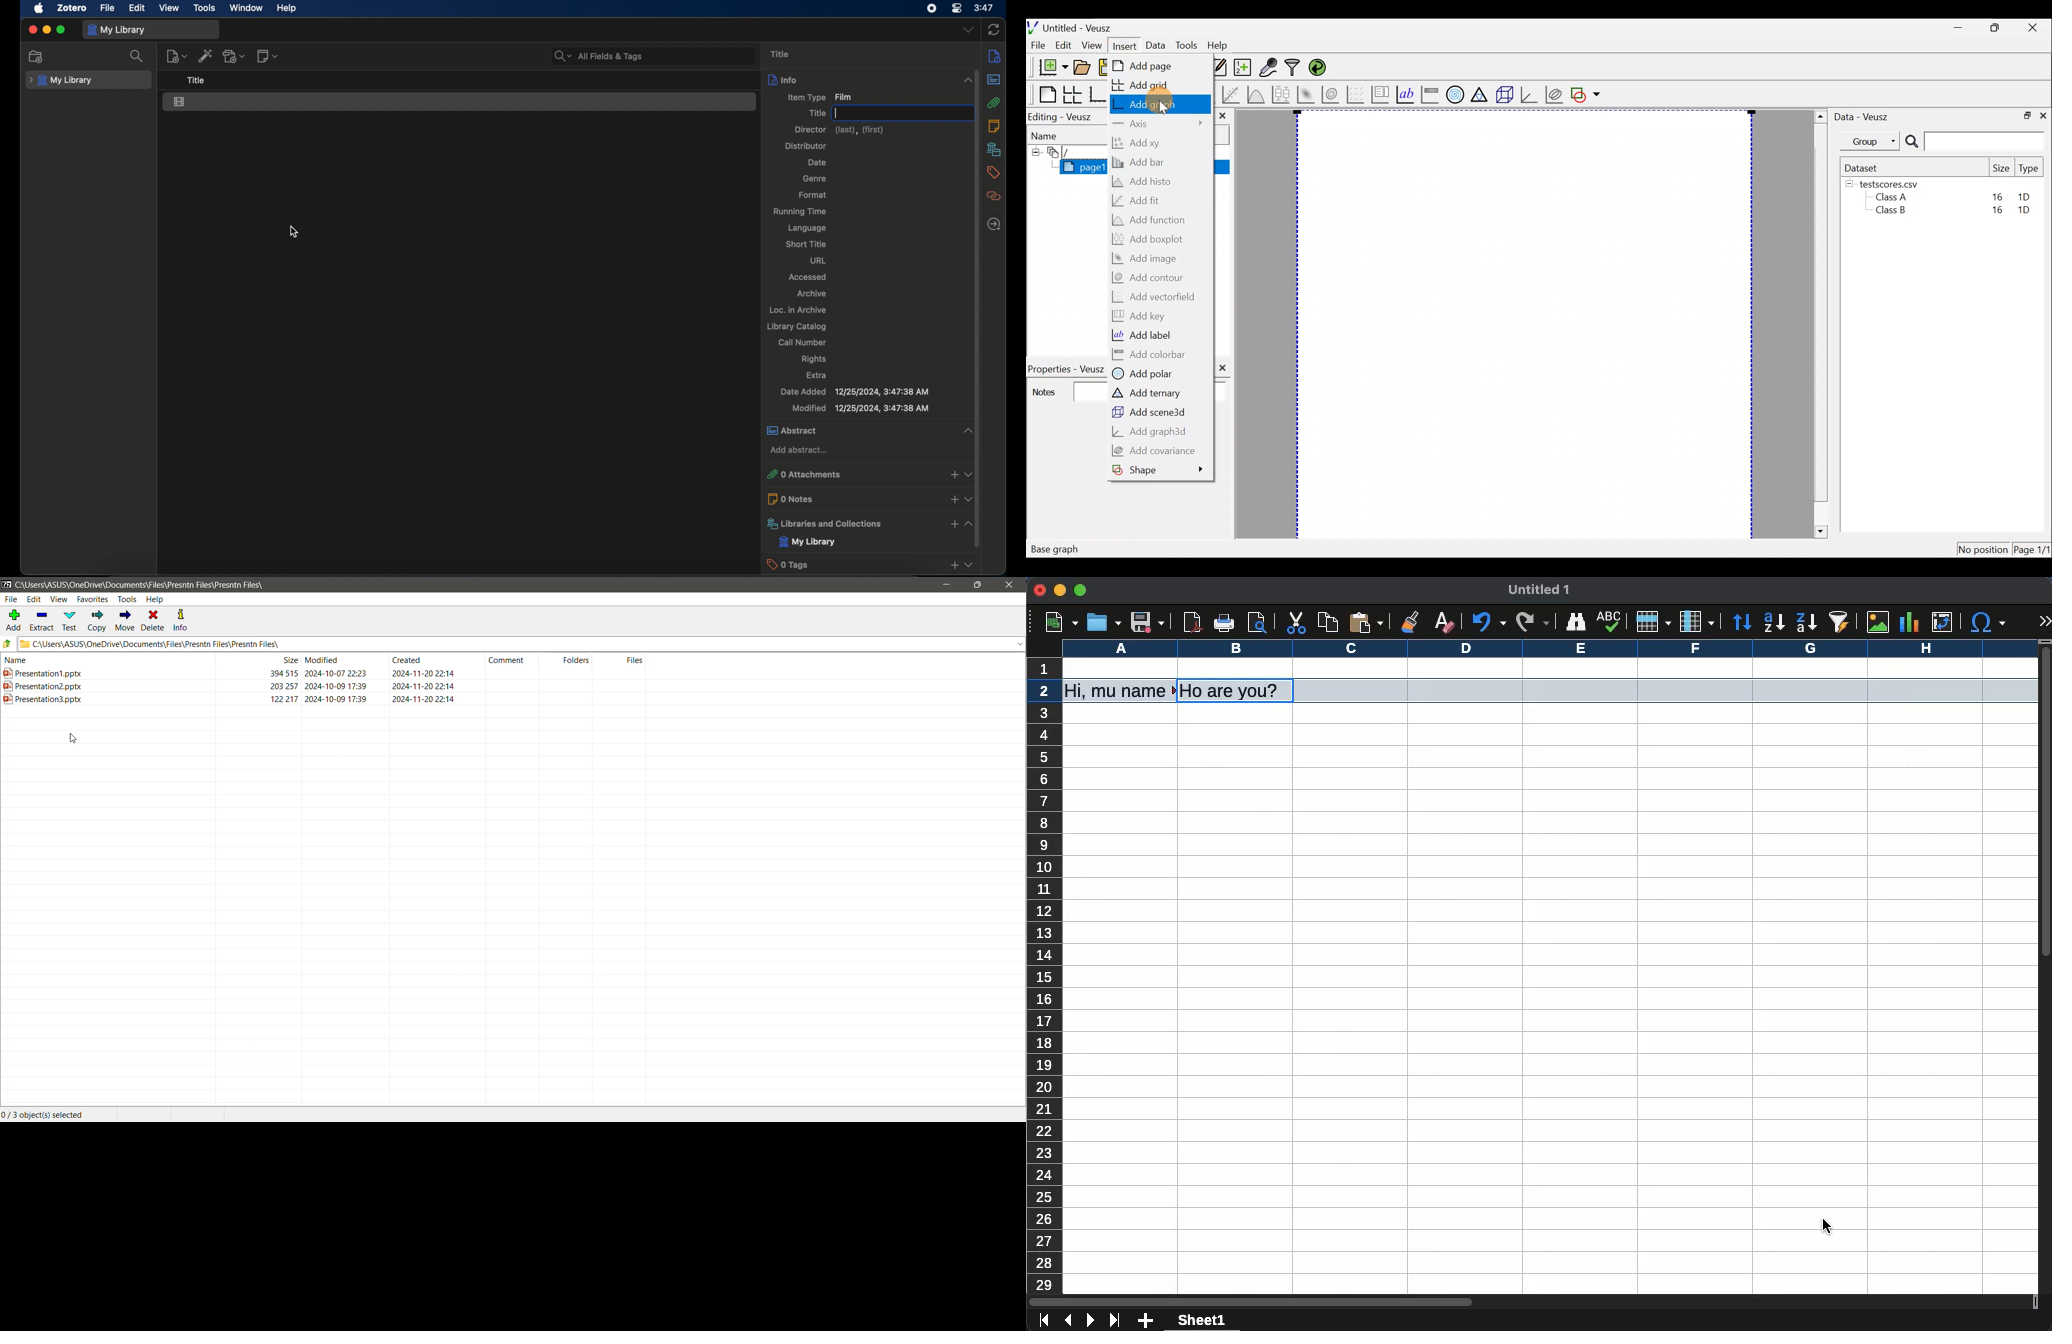 The width and height of the screenshot is (2072, 1344). I want to click on 0 attachments, so click(846, 474).